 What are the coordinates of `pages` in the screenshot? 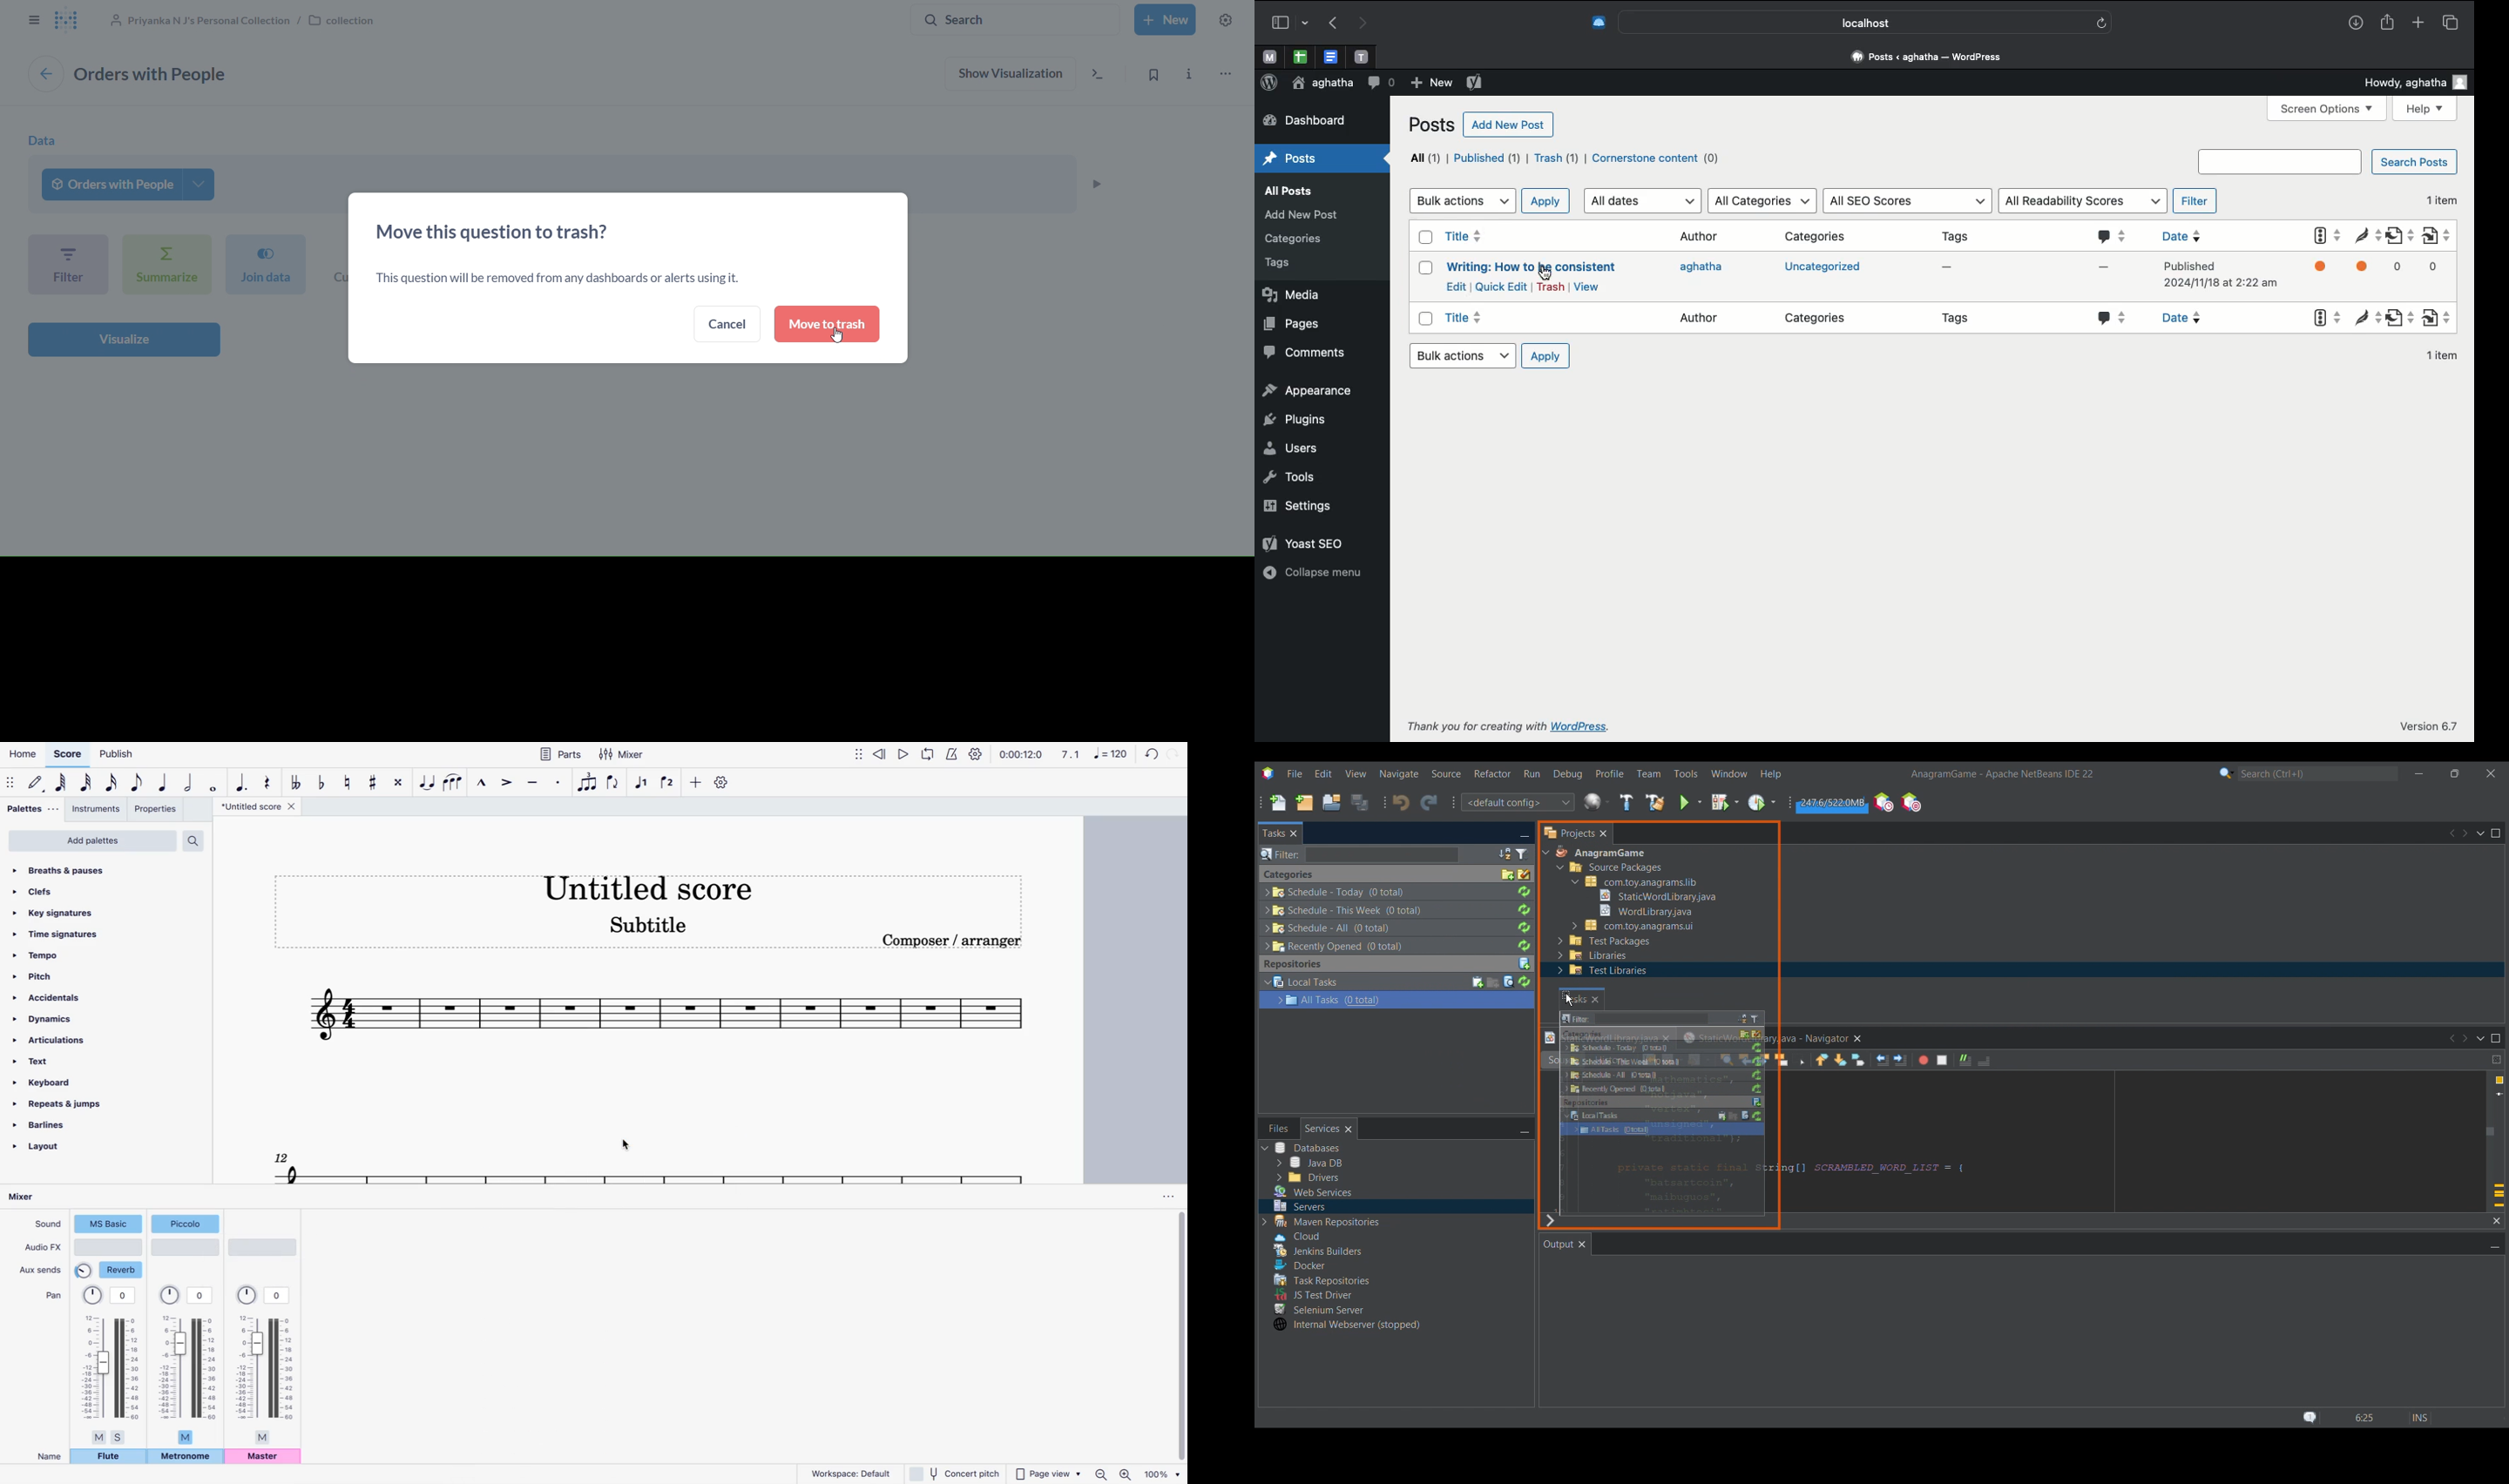 It's located at (1292, 325).